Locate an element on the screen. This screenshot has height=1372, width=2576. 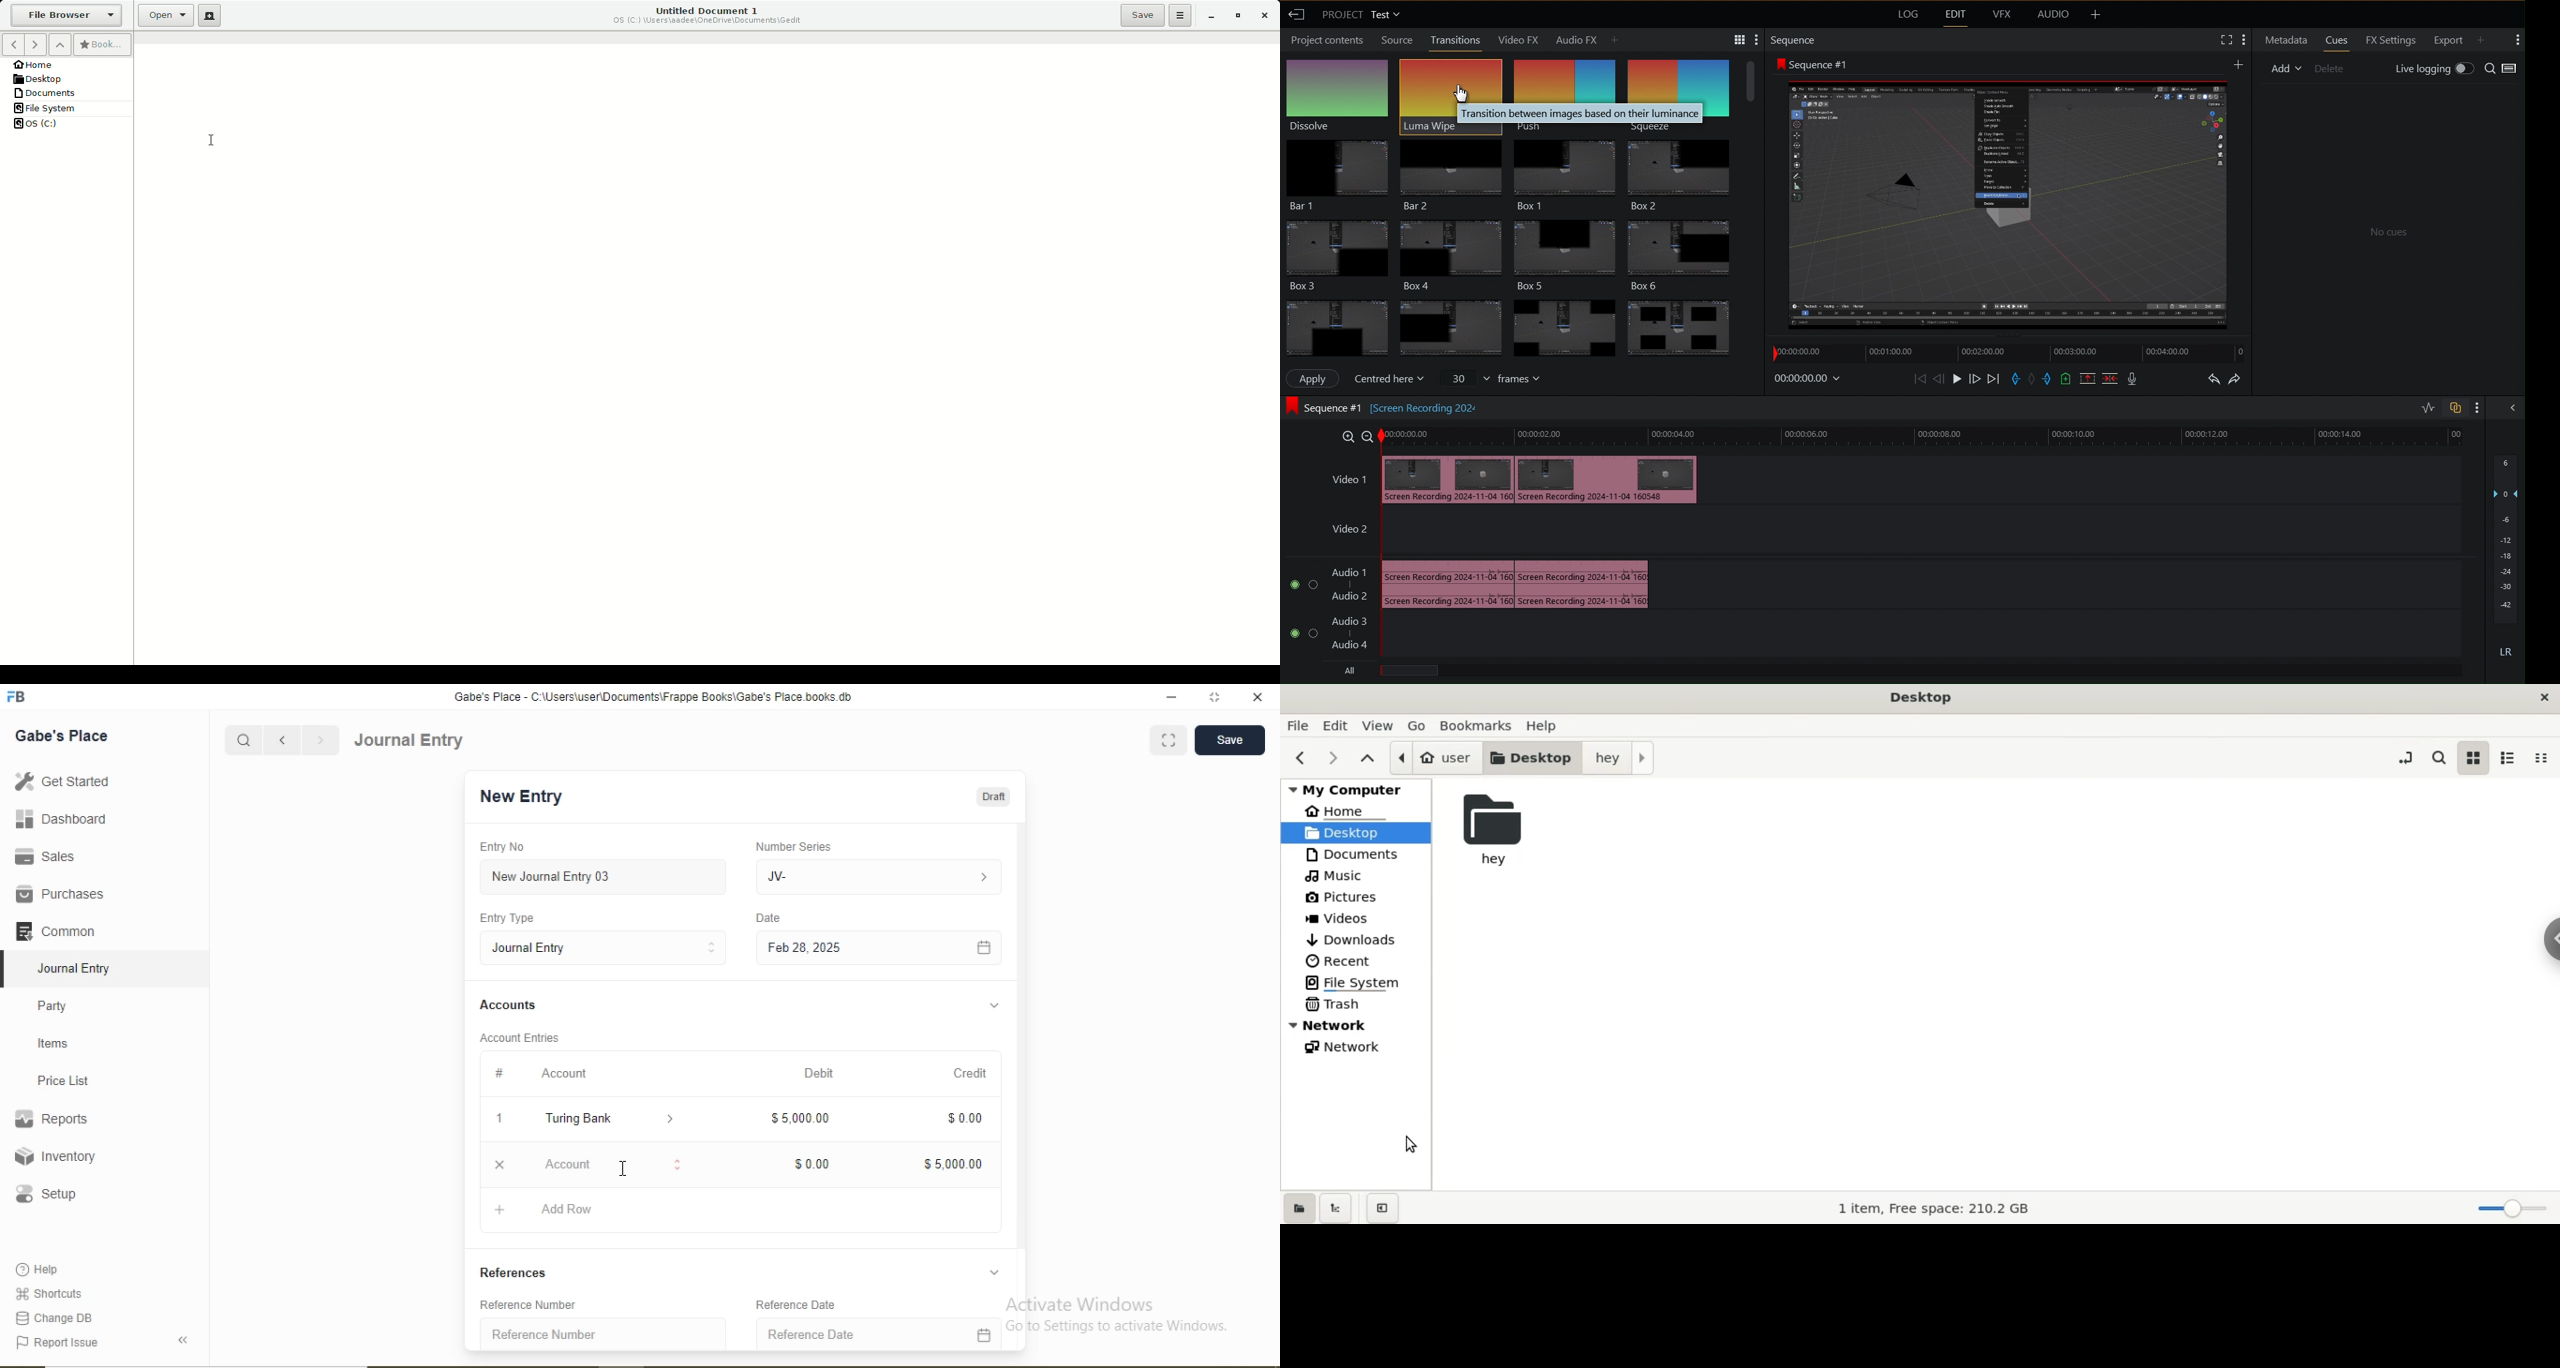
Dropdown is located at coordinates (672, 1120).